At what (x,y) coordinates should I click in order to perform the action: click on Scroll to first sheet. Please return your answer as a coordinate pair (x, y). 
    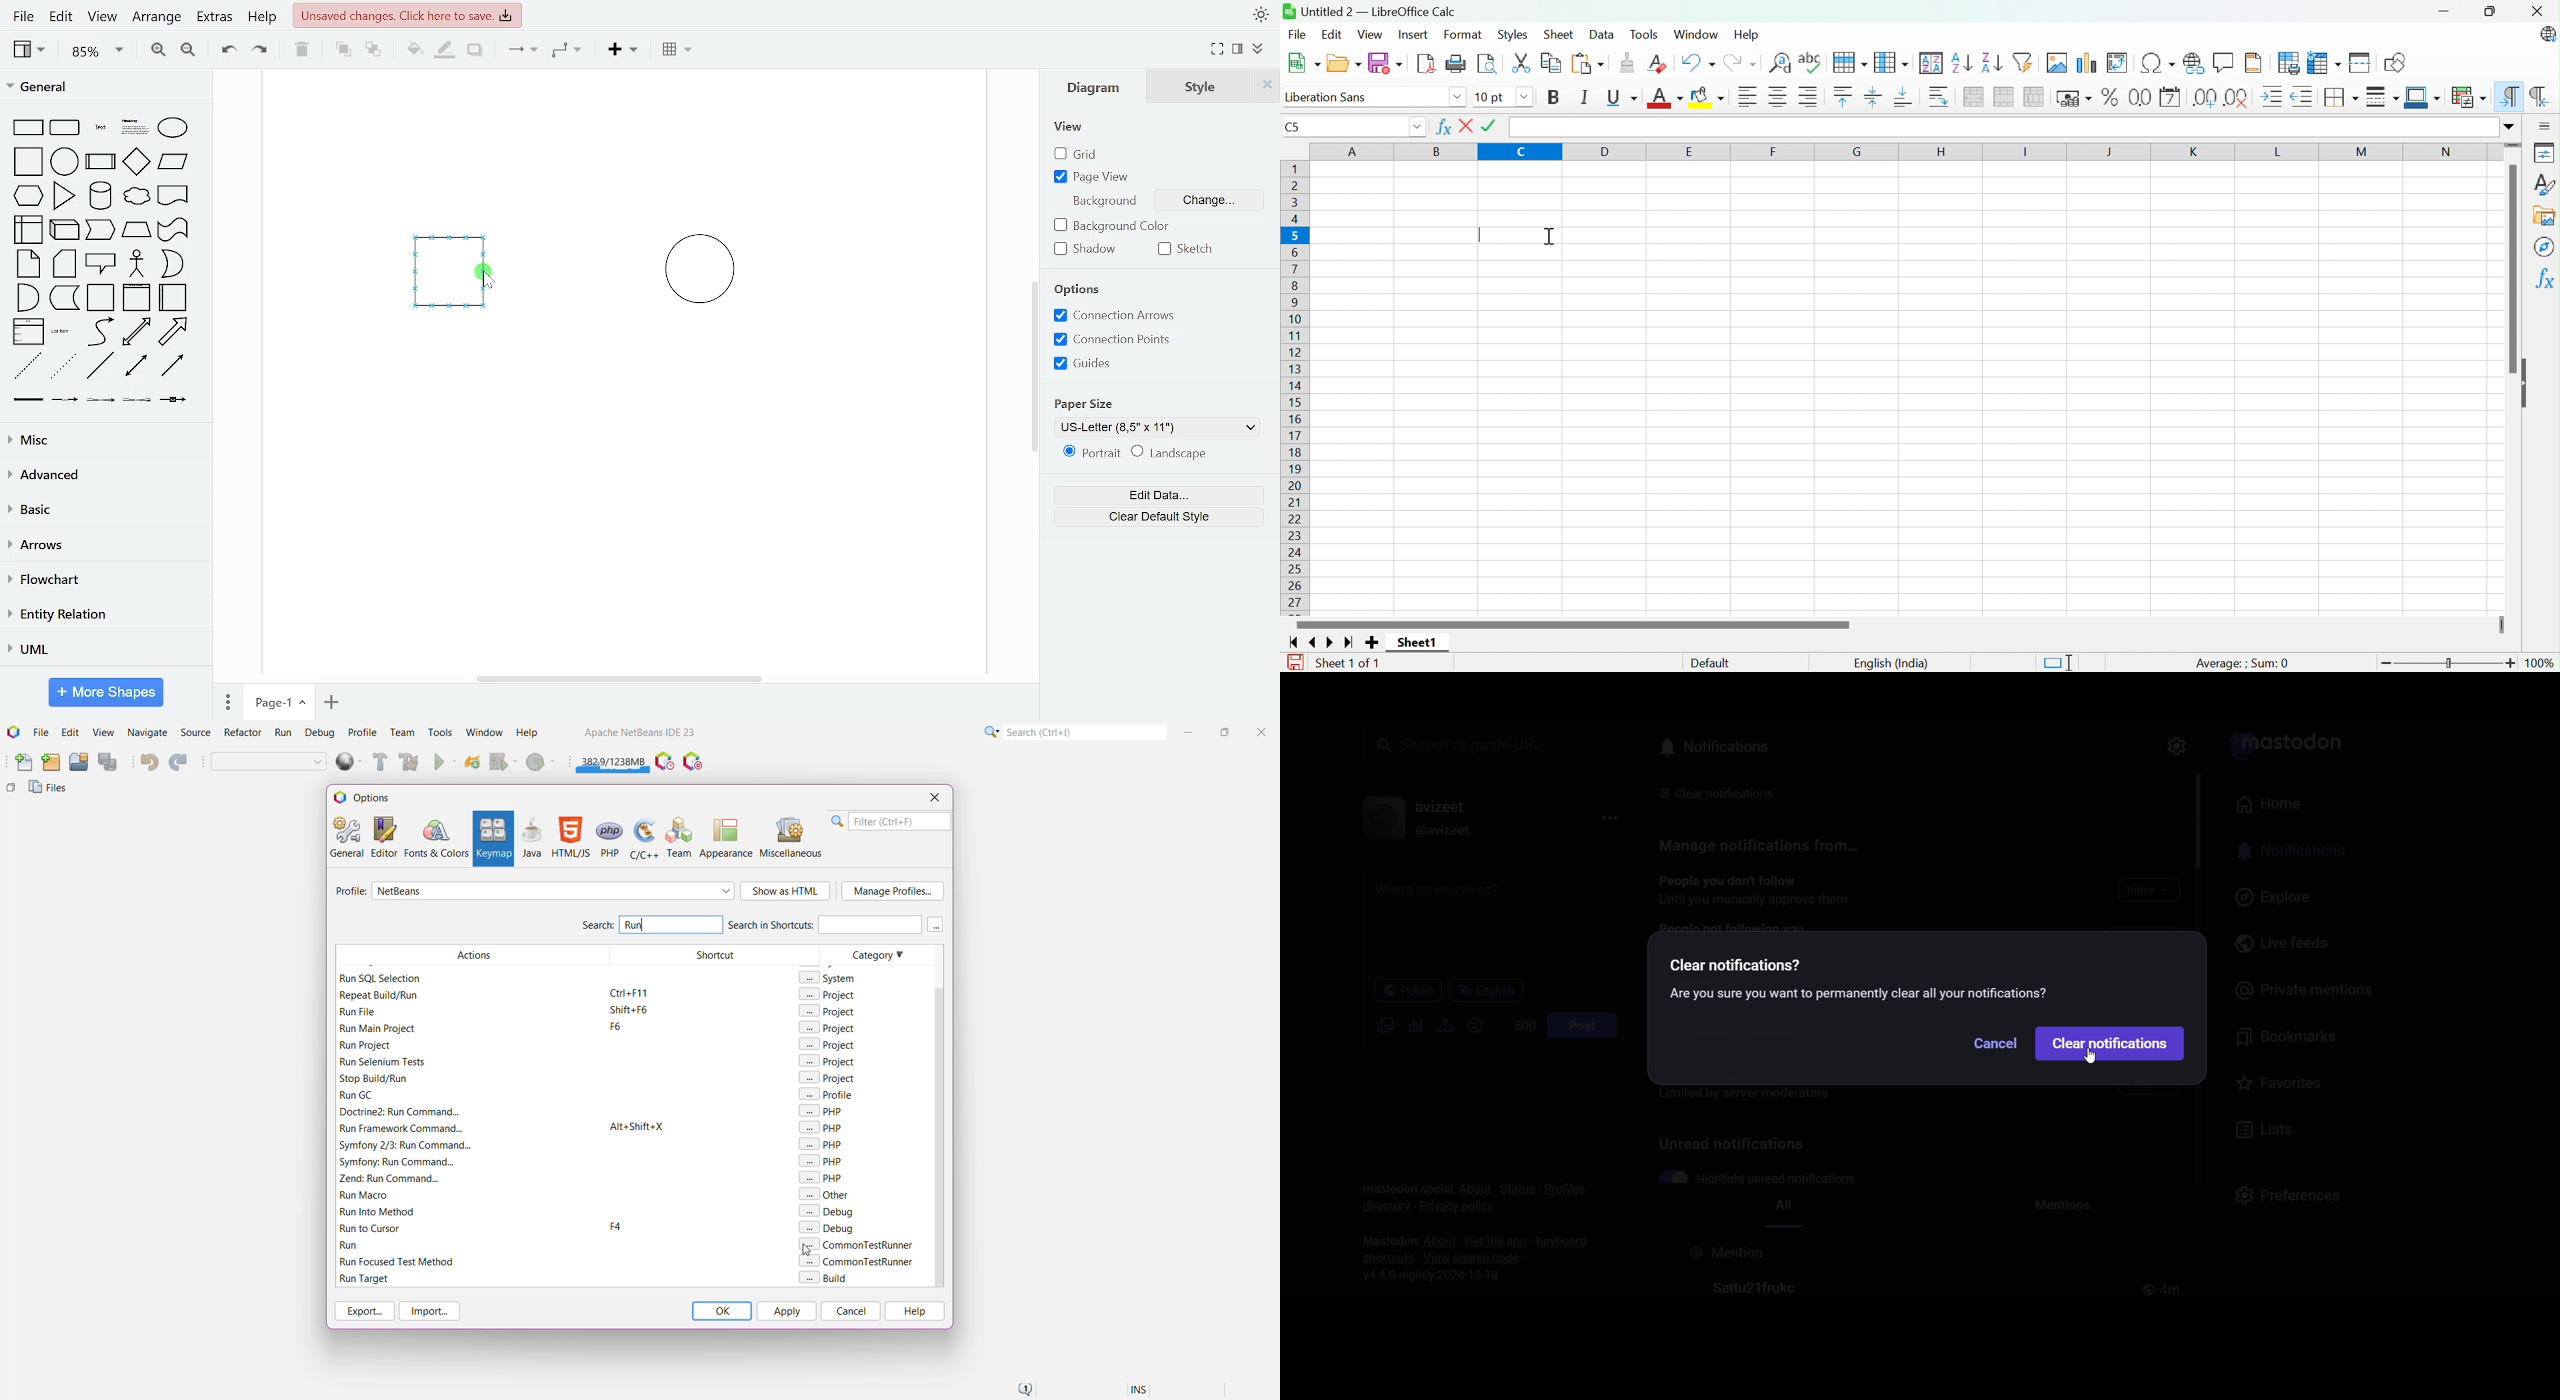
    Looking at the image, I should click on (1294, 643).